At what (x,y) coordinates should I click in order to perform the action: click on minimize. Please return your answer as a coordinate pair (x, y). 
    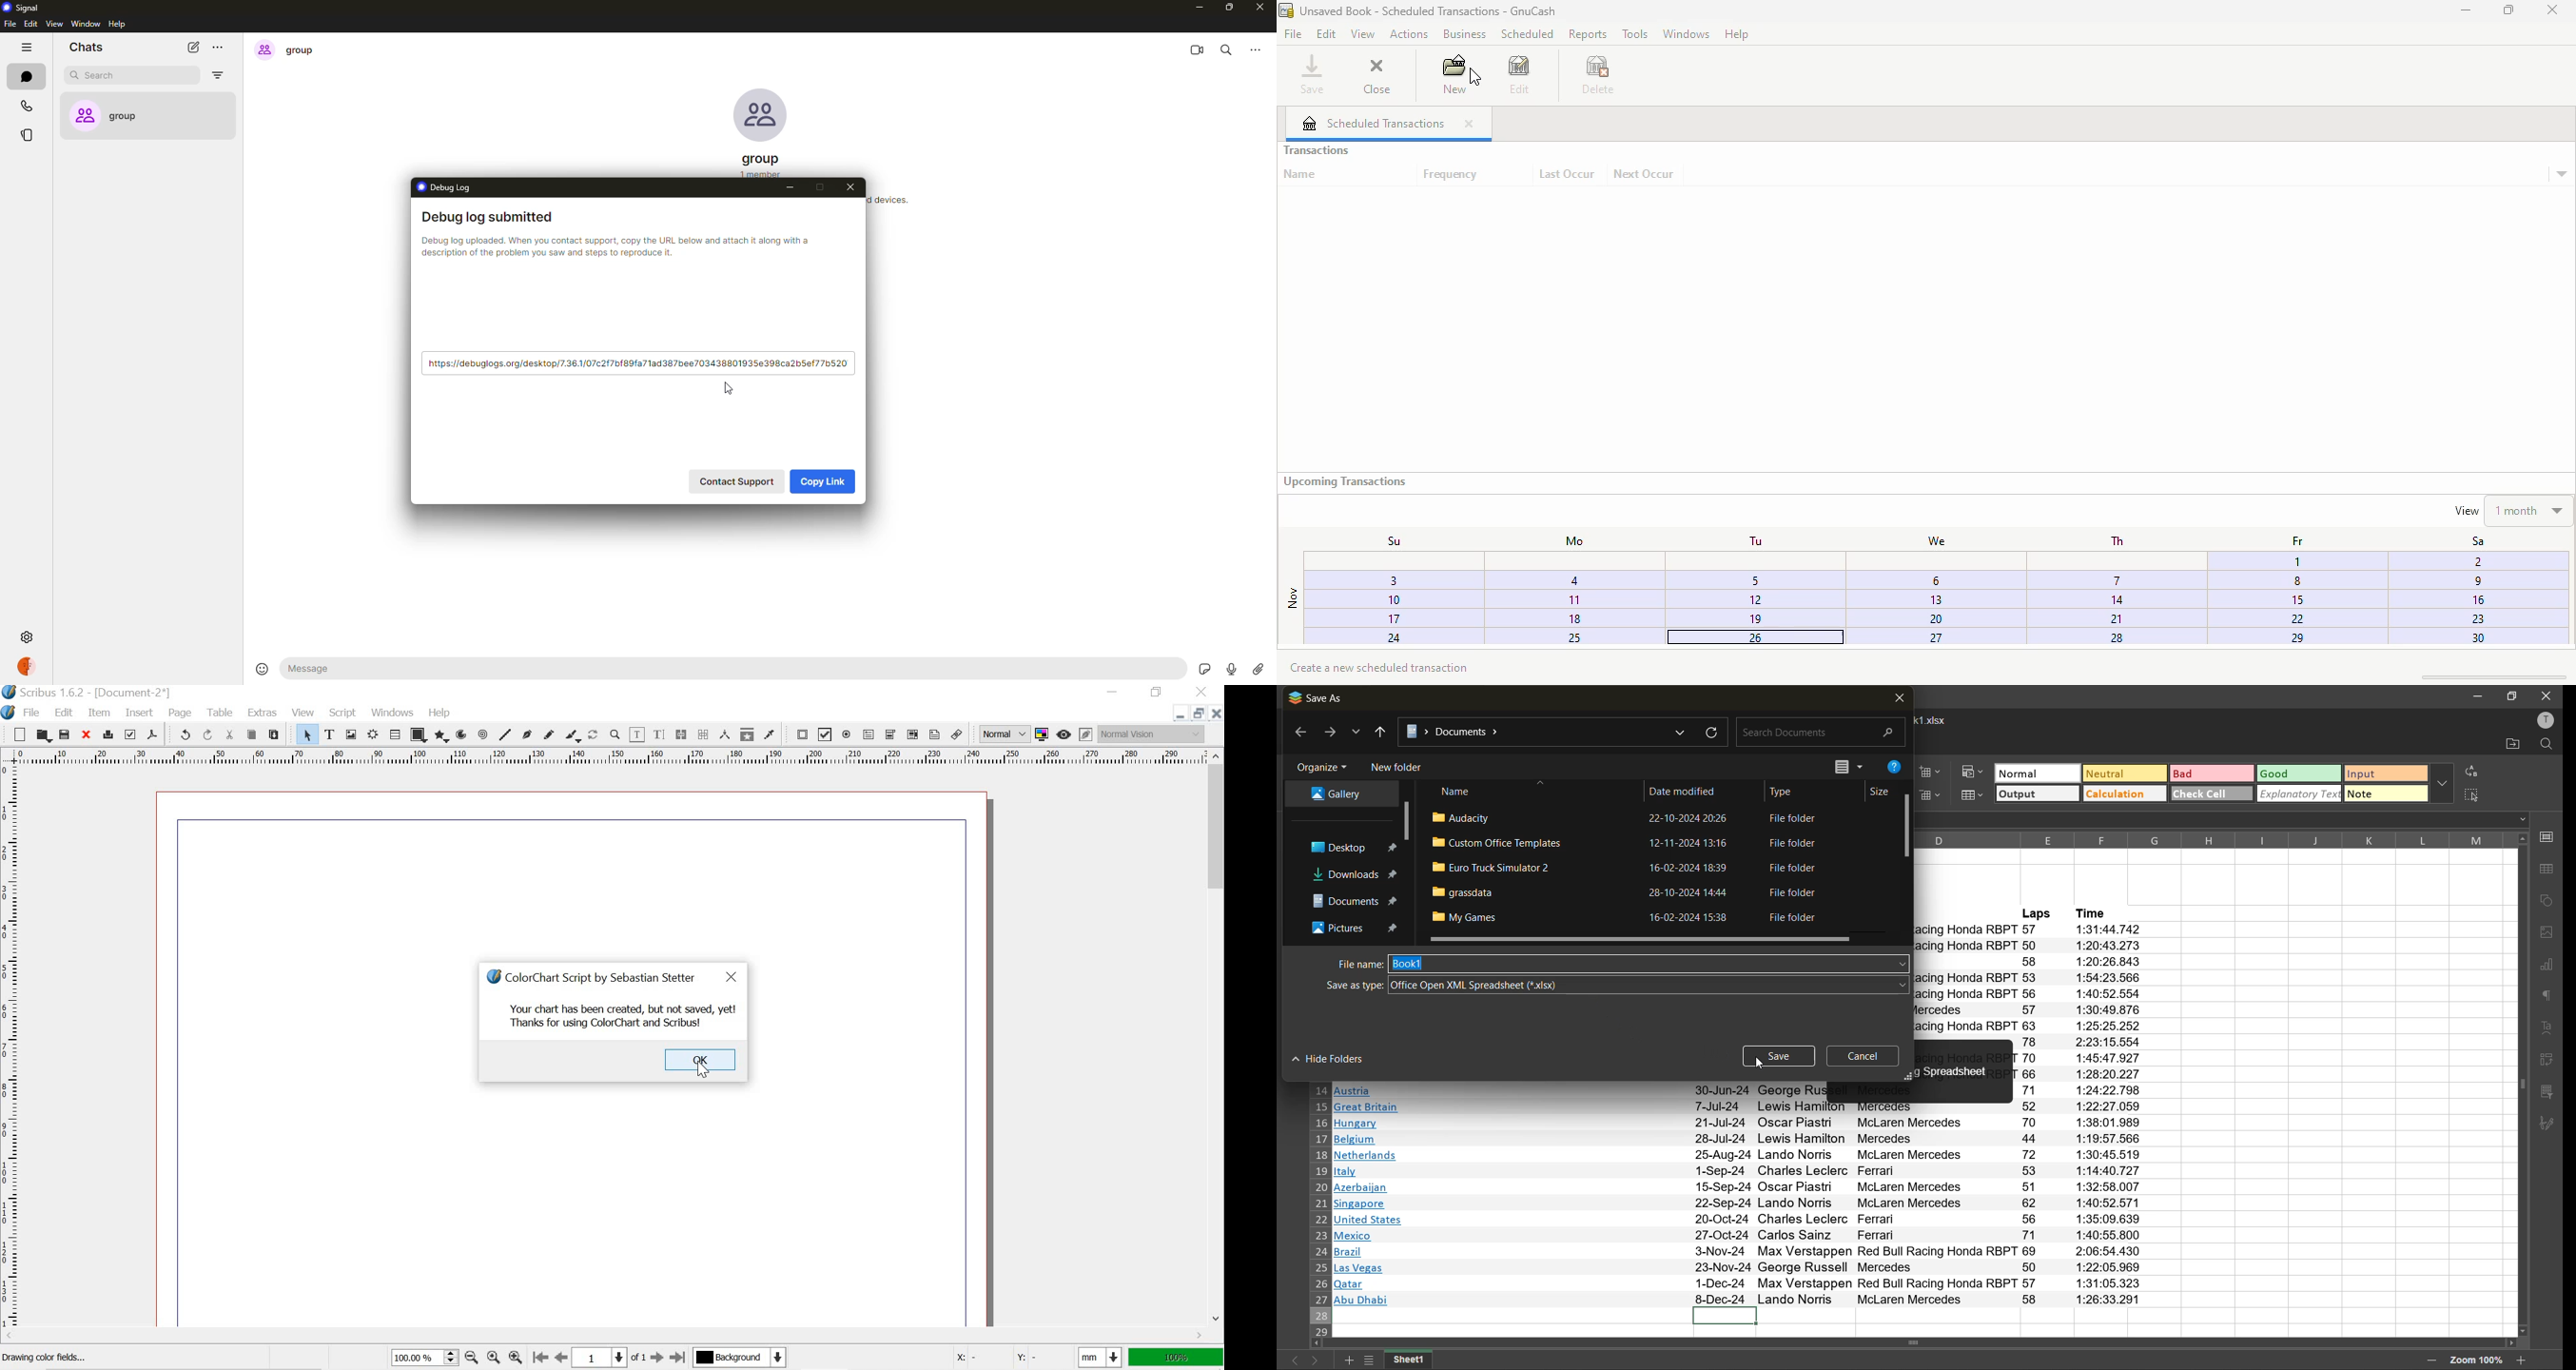
    Looking at the image, I should click on (790, 188).